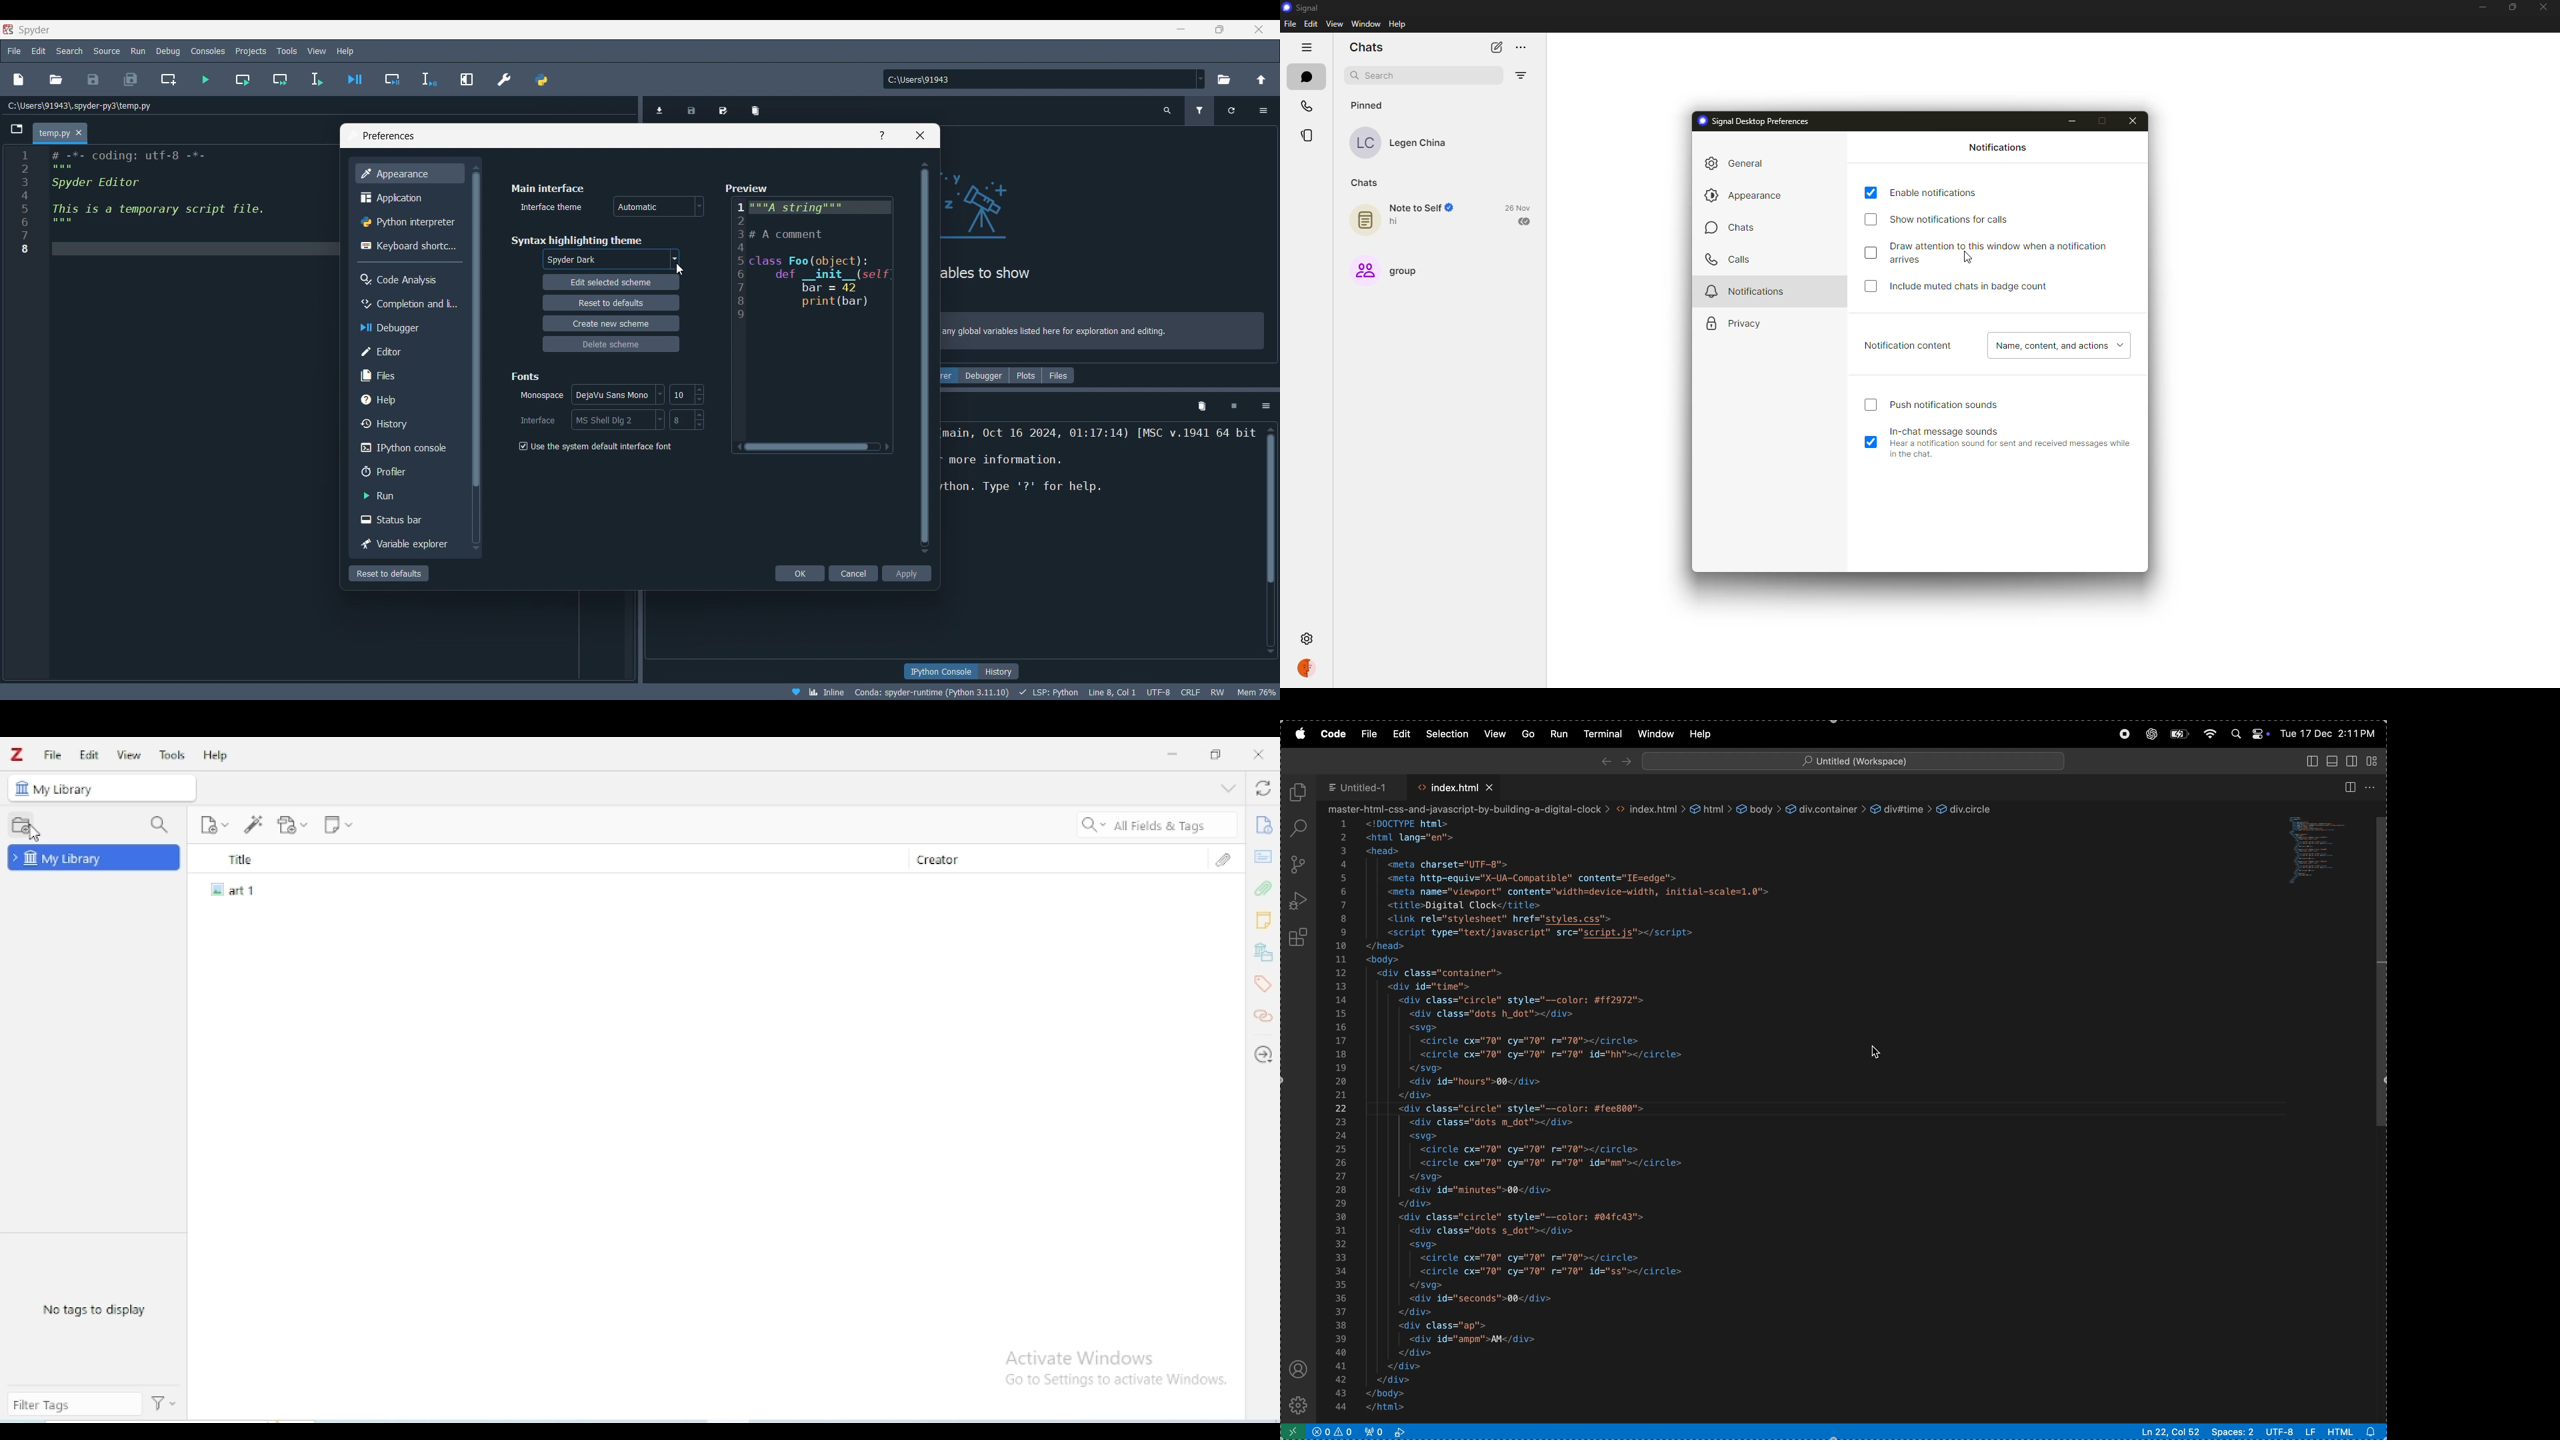 The image size is (2576, 1456). Describe the element at coordinates (611, 260) in the screenshot. I see `Highlighting theme options` at that location.